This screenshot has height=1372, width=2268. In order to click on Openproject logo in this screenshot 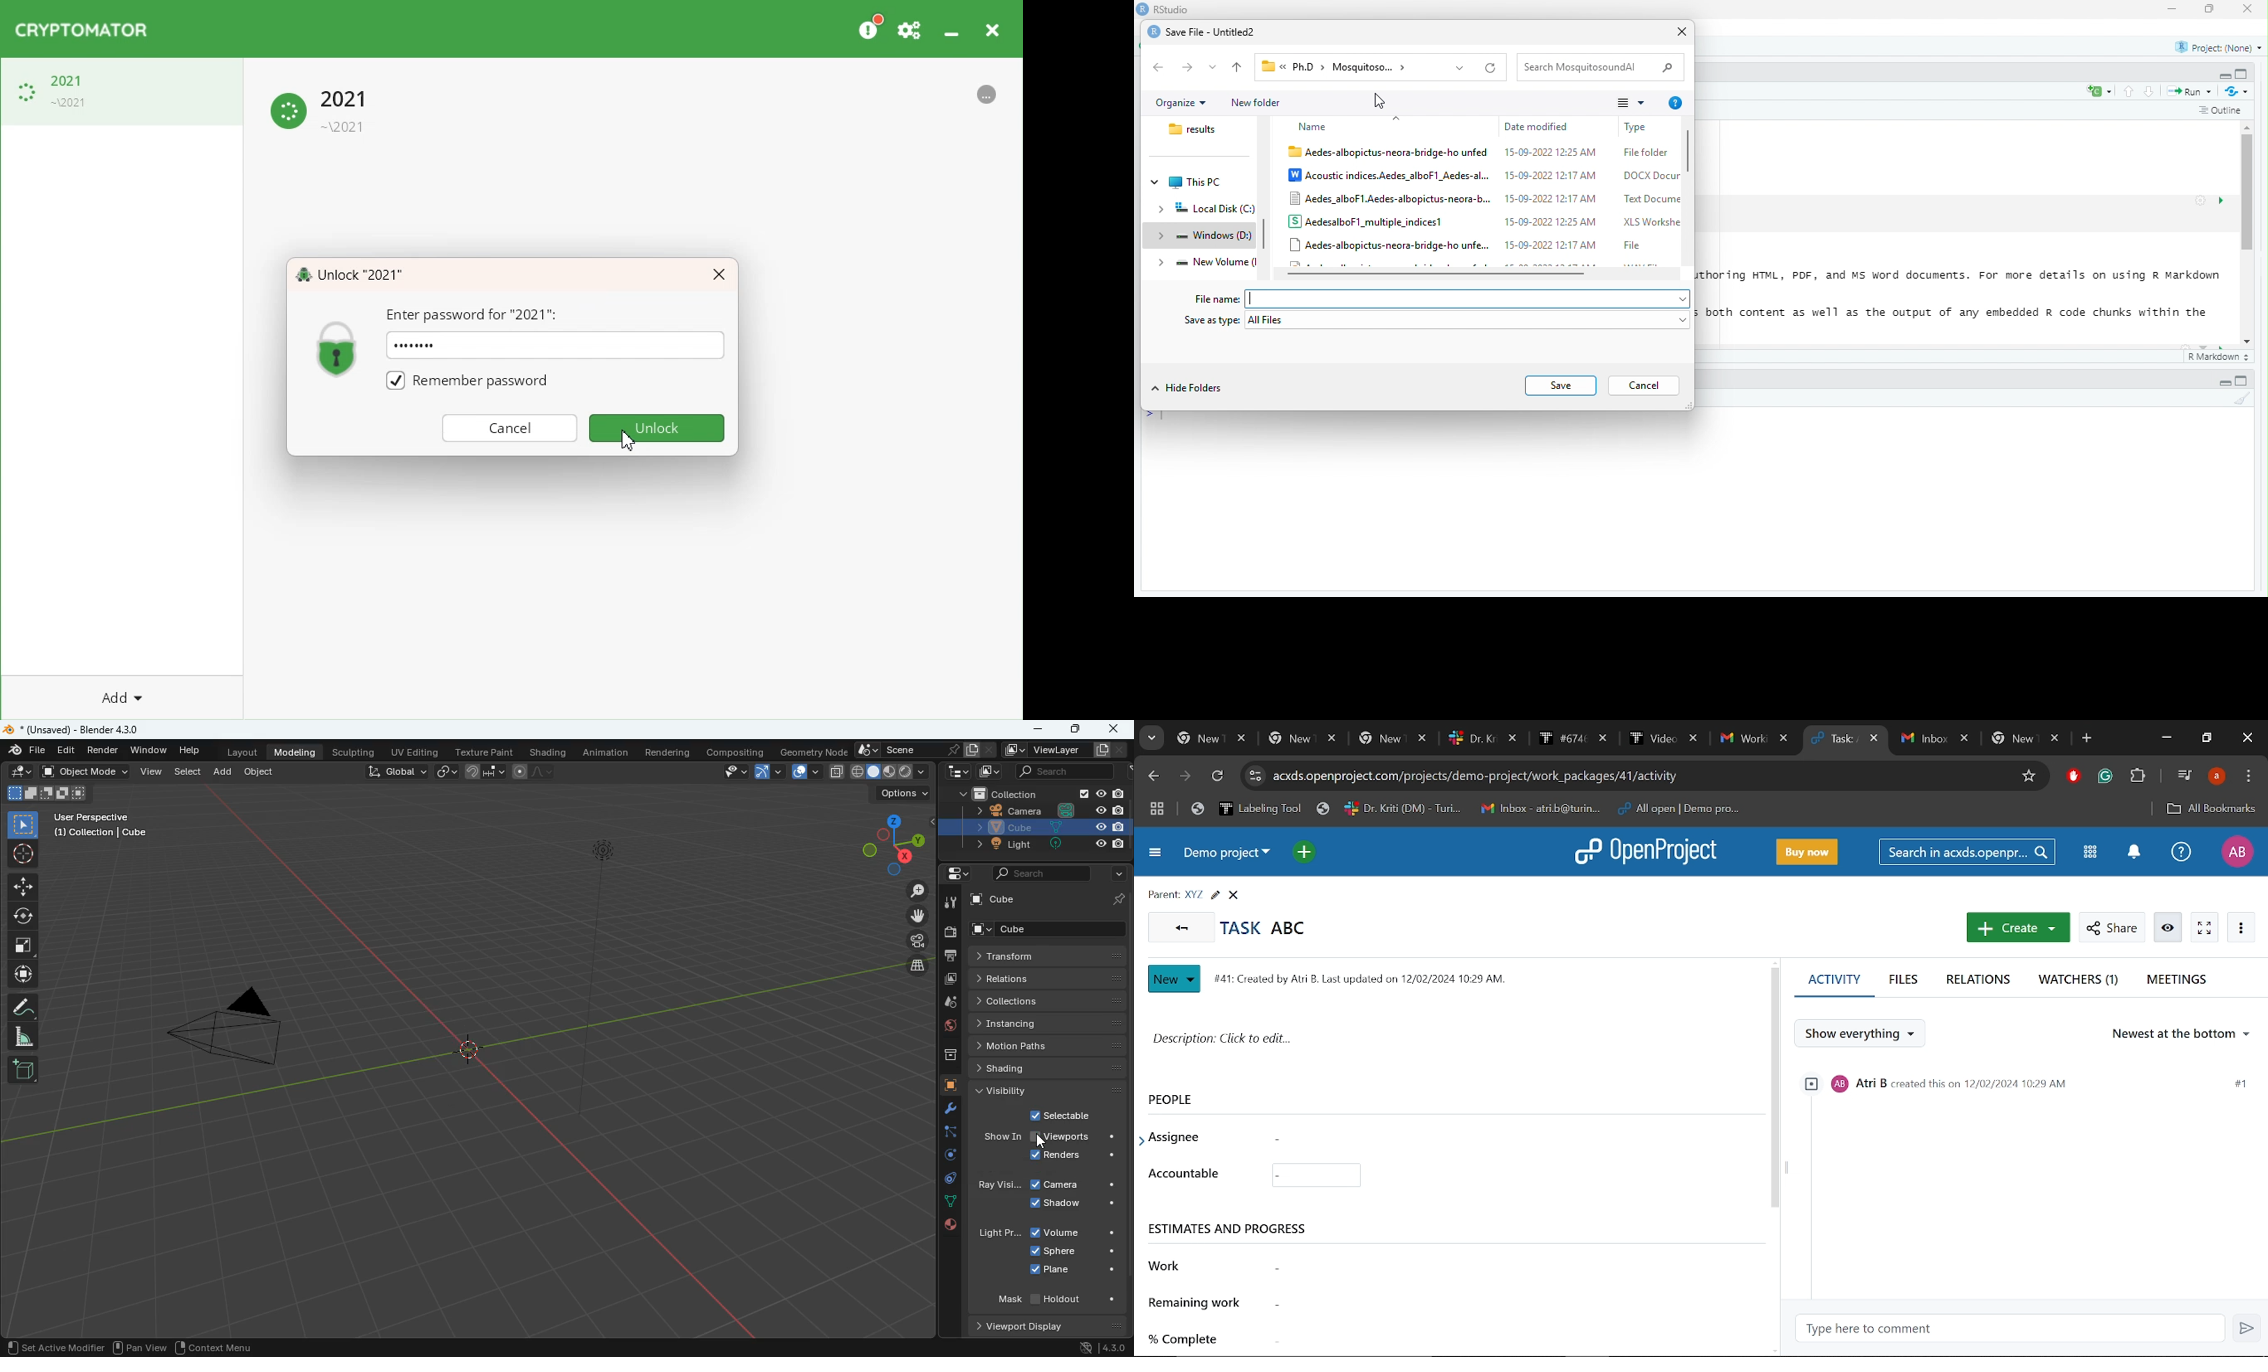, I will do `click(1648, 852)`.